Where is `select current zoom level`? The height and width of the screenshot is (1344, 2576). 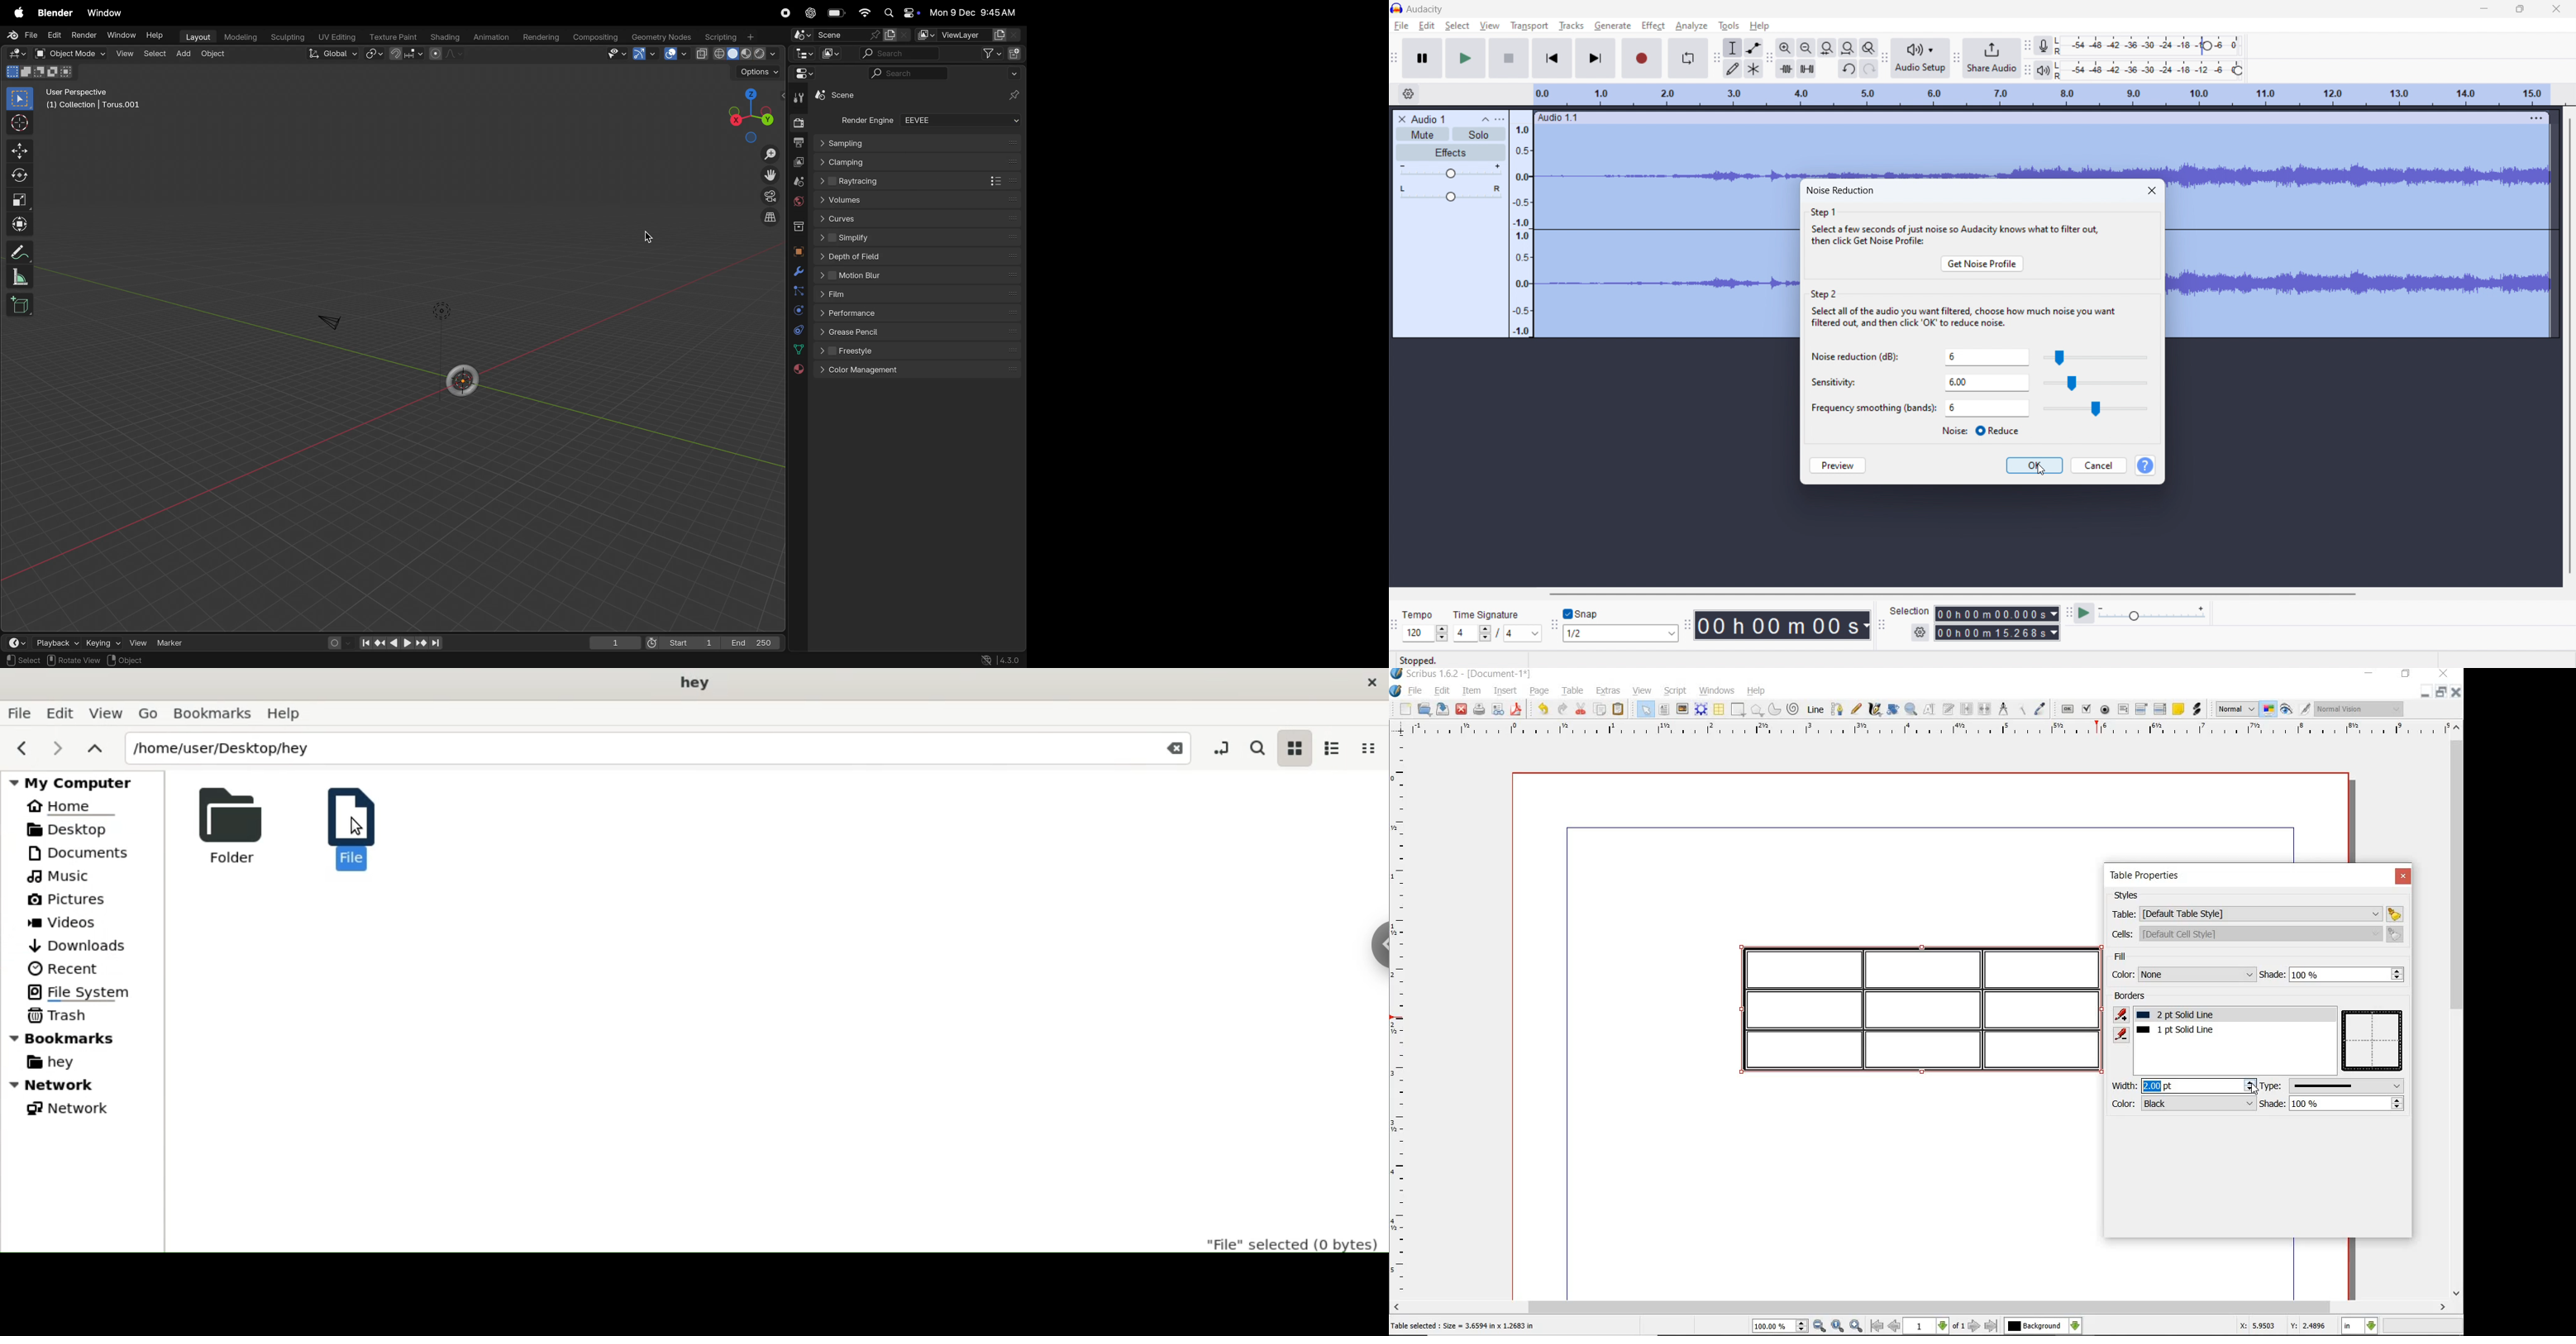 select current zoom level is located at coordinates (1780, 1326).